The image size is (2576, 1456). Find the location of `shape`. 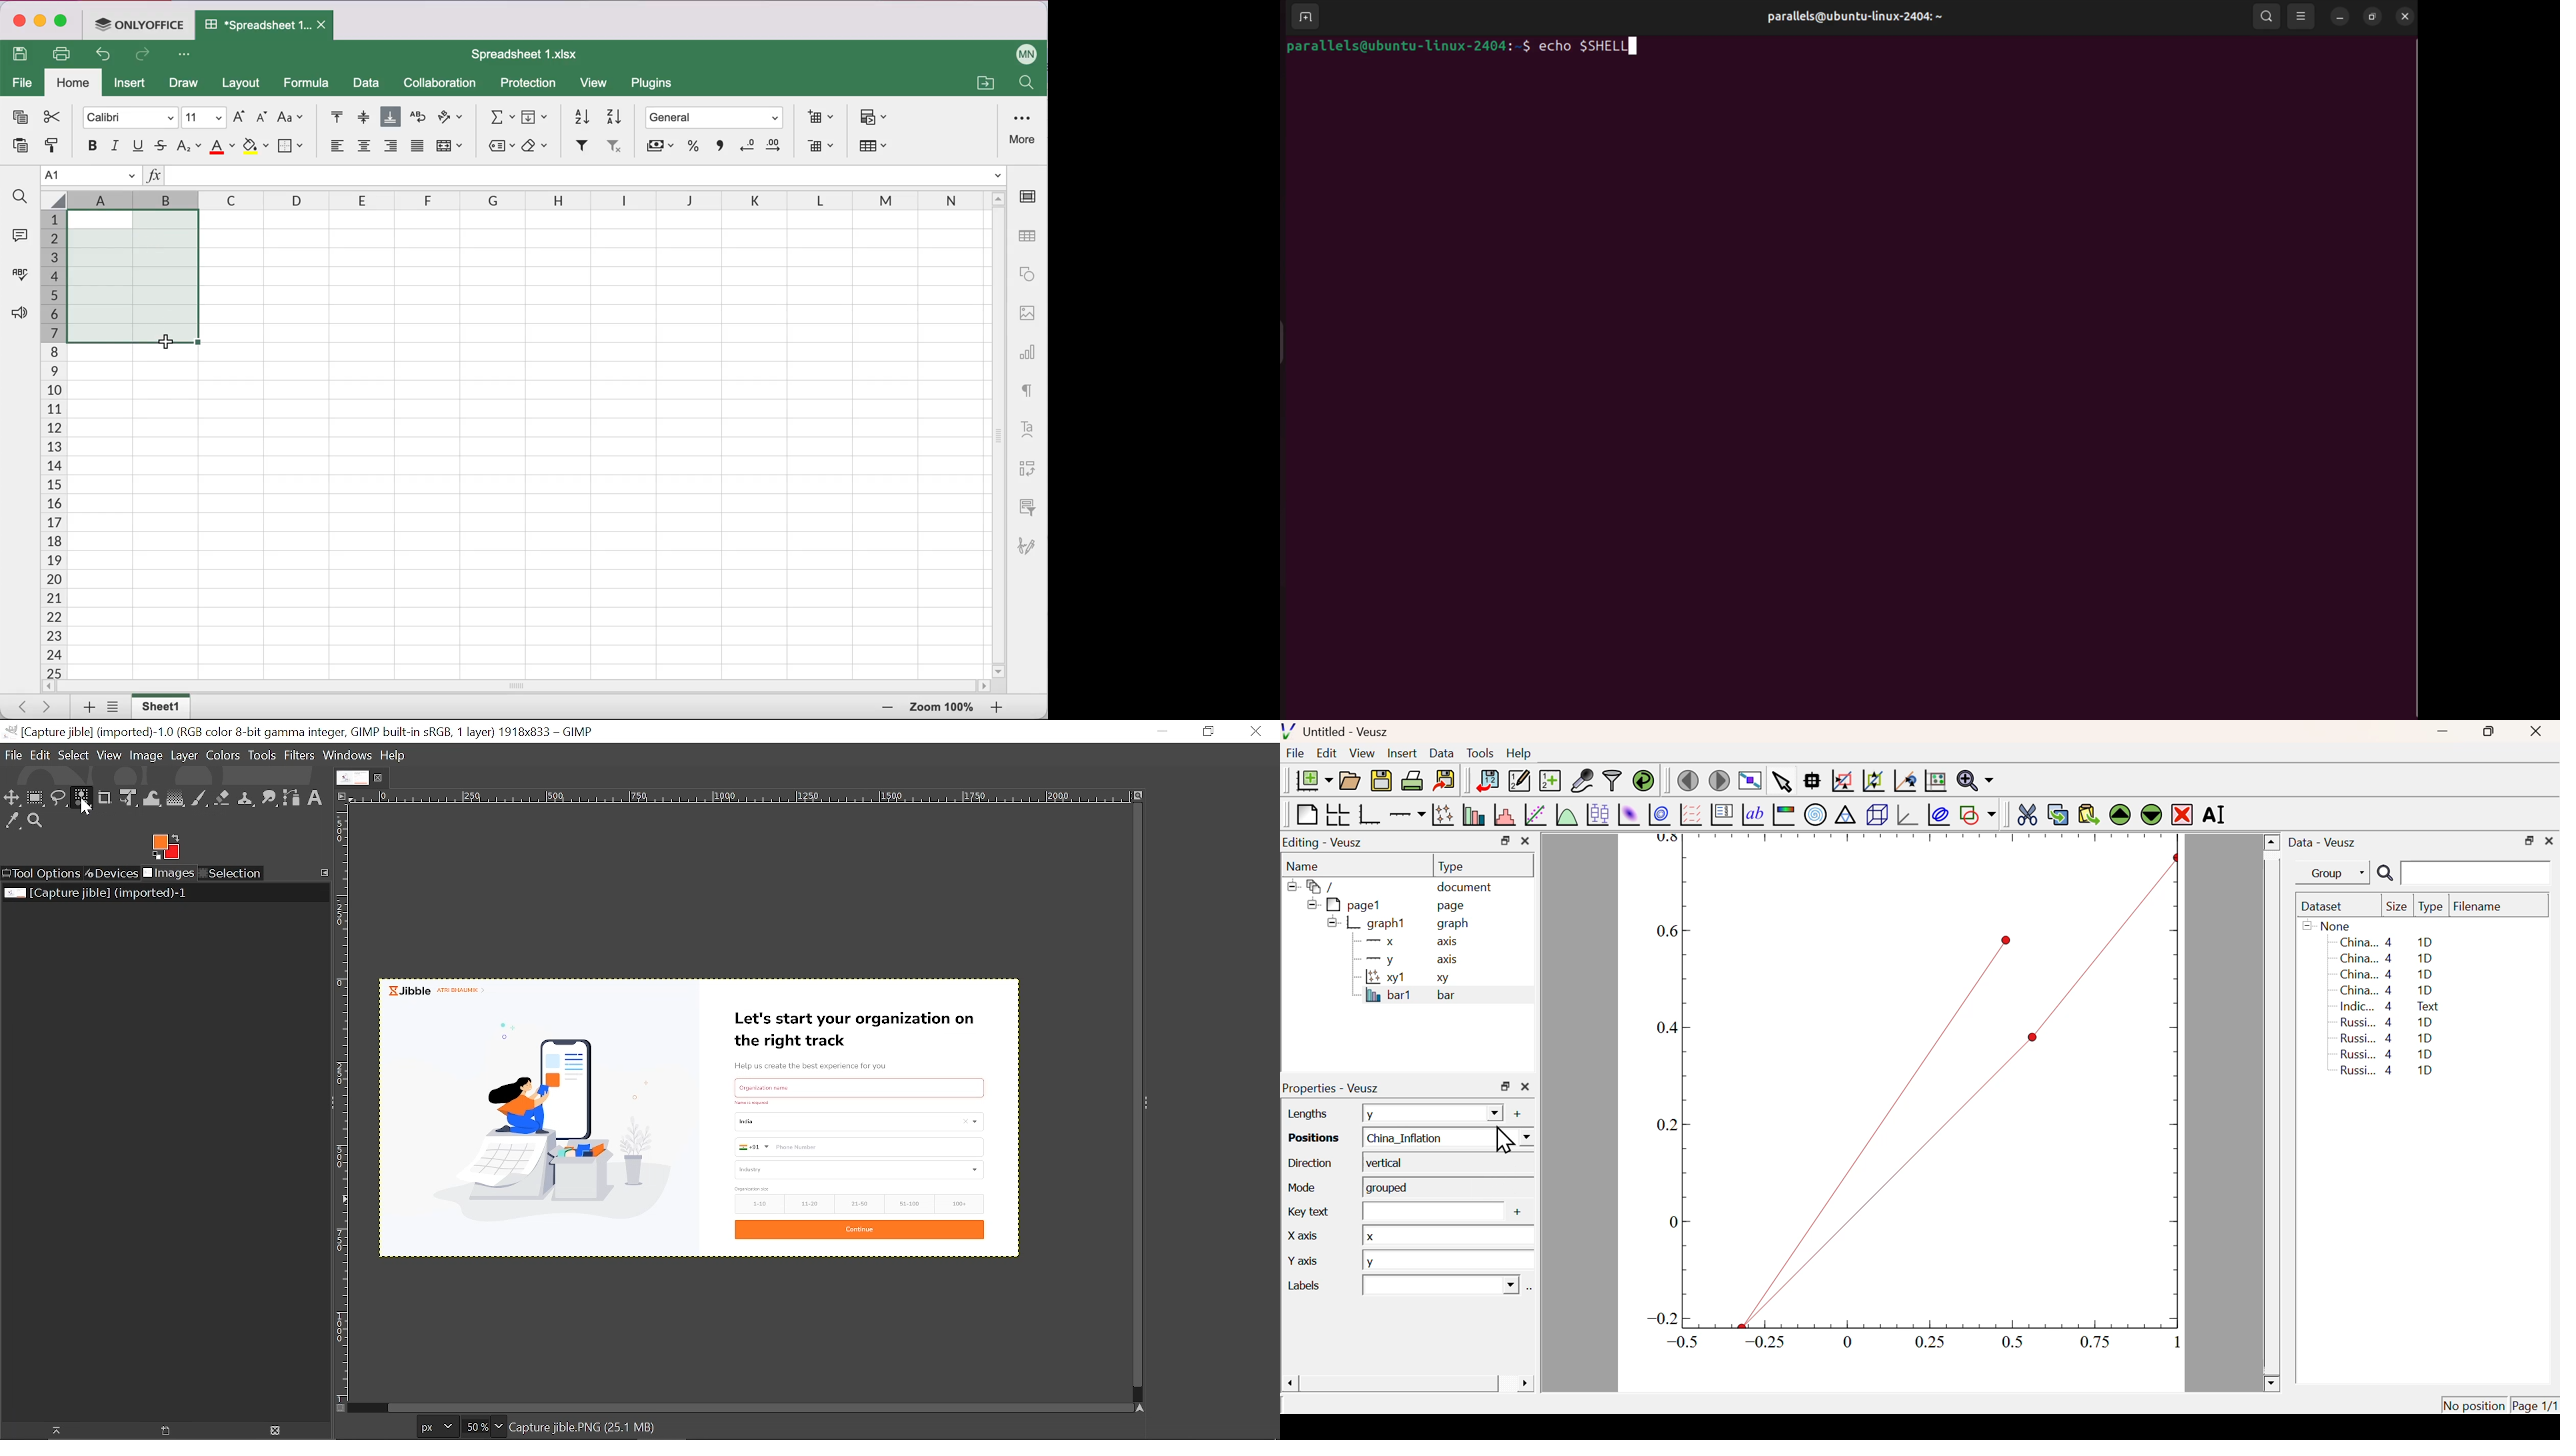

shape is located at coordinates (1027, 274).